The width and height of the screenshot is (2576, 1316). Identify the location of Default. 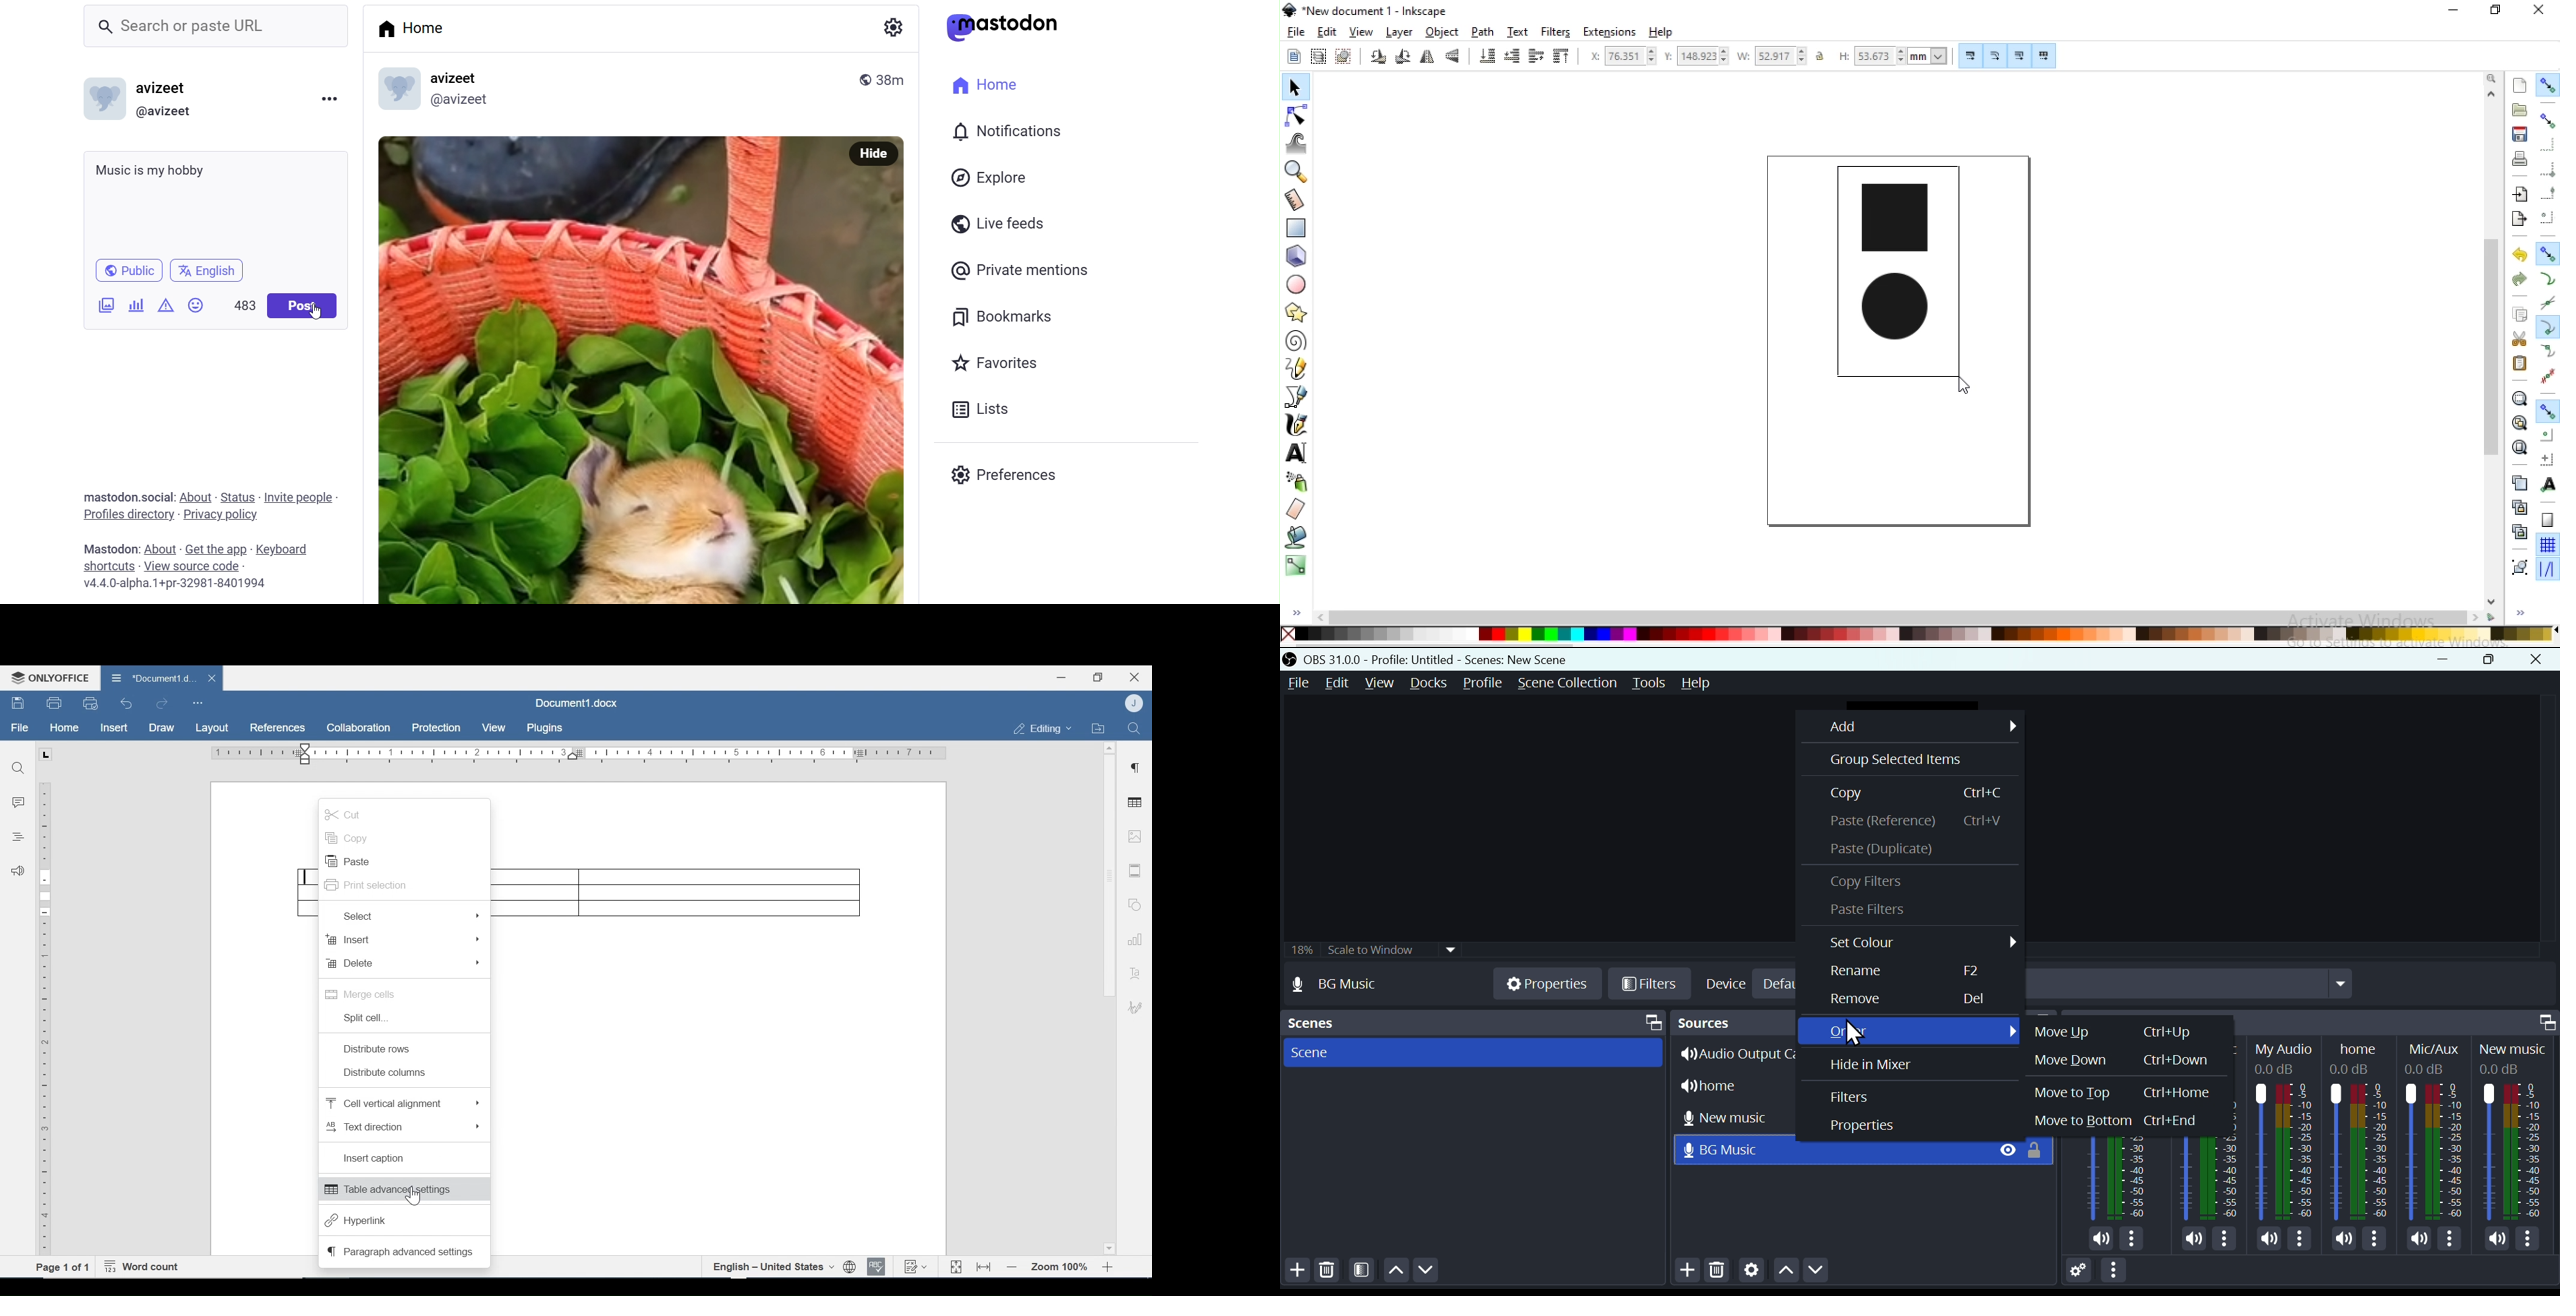
(1782, 984).